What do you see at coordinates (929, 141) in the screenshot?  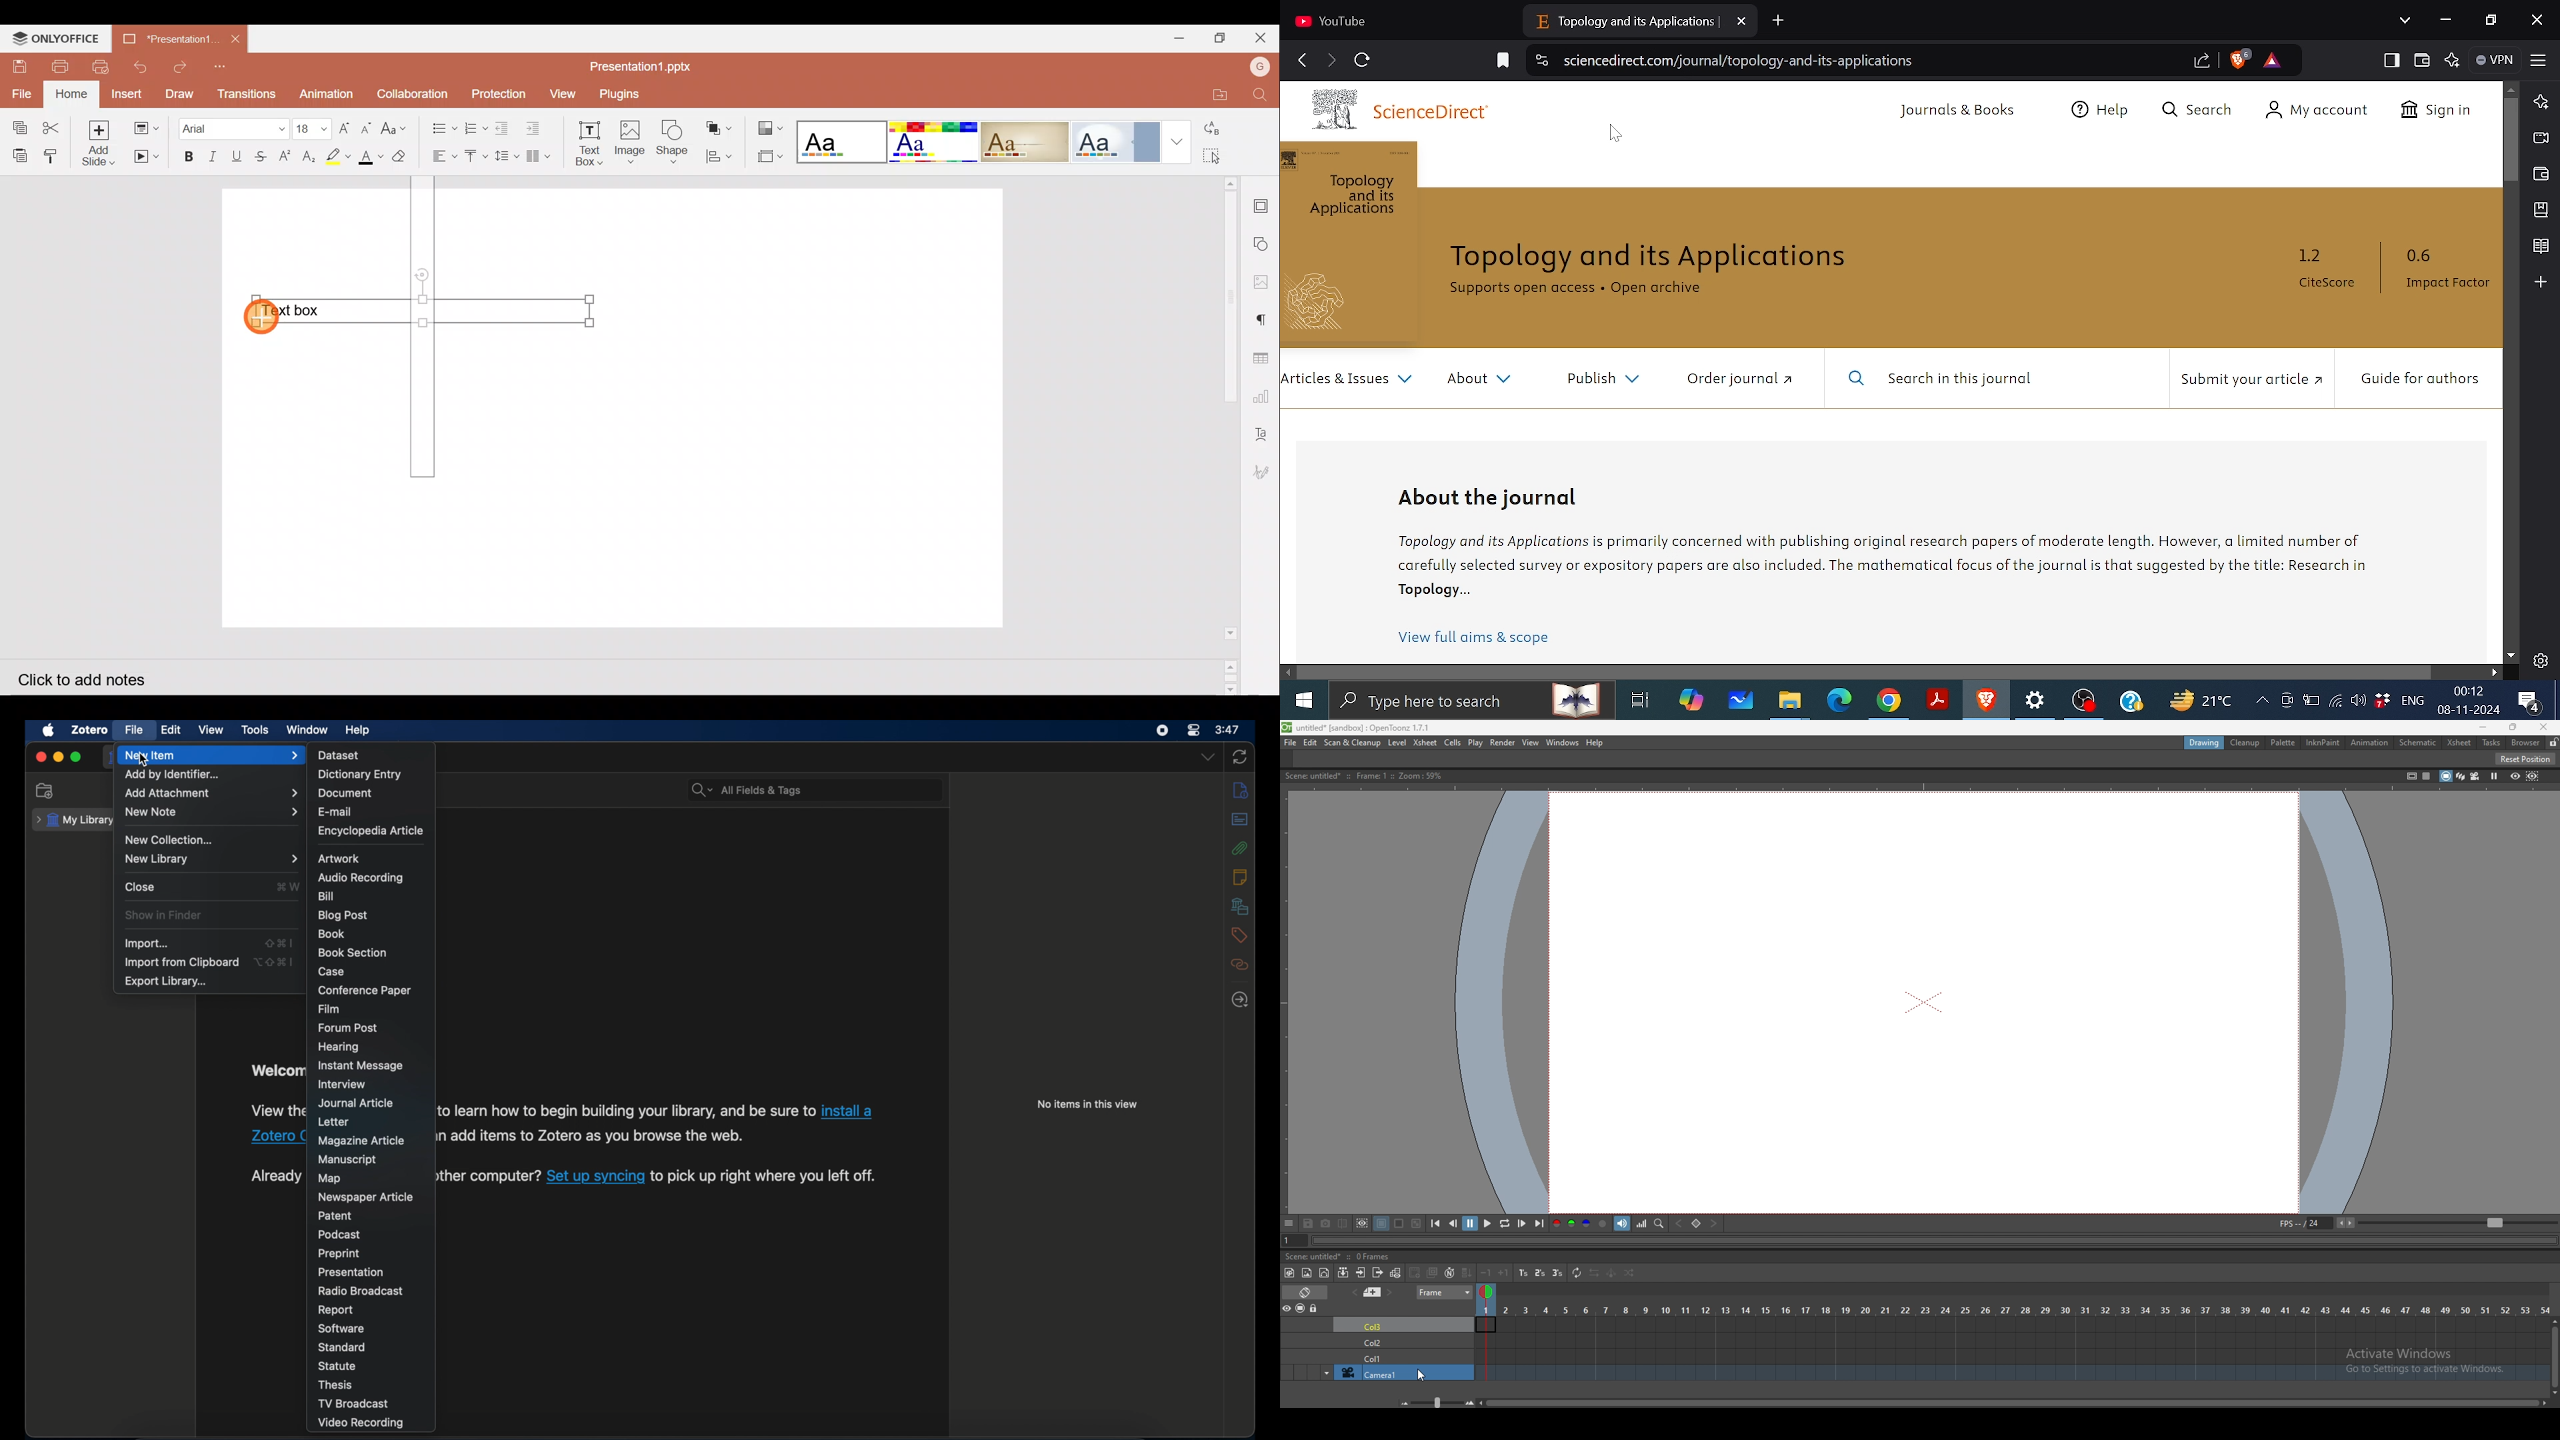 I see `Basic` at bounding box center [929, 141].